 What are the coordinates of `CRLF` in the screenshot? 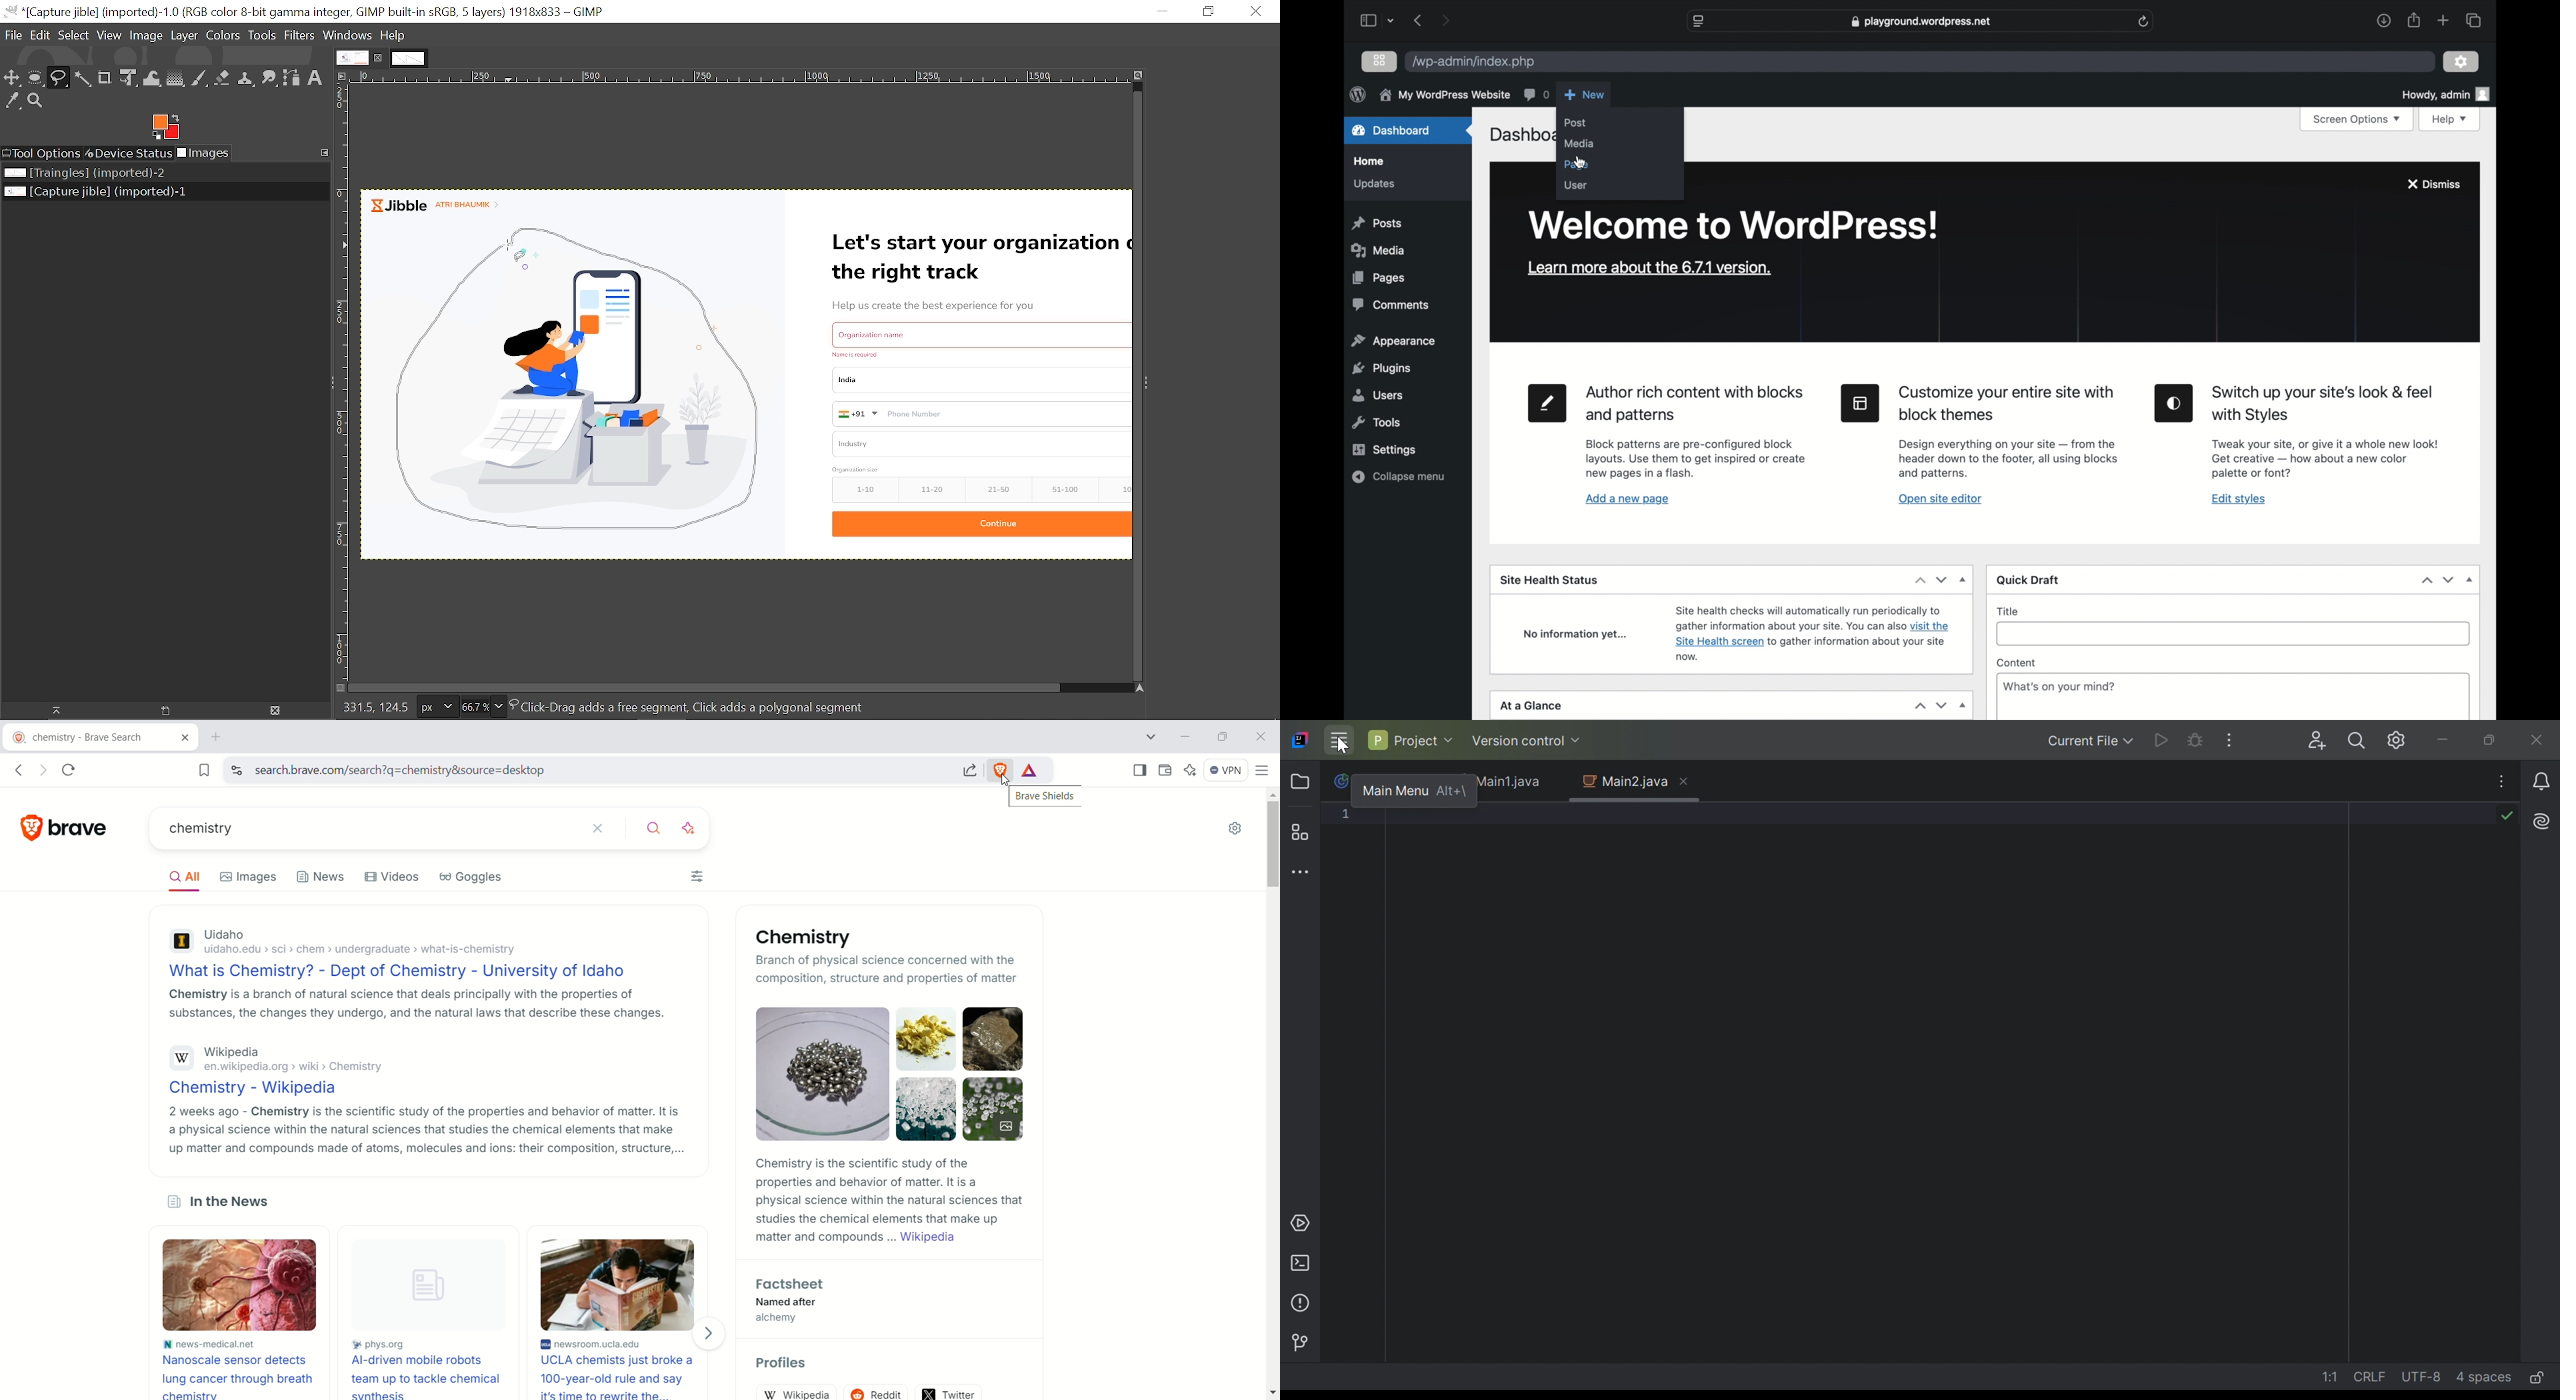 It's located at (2371, 1376).